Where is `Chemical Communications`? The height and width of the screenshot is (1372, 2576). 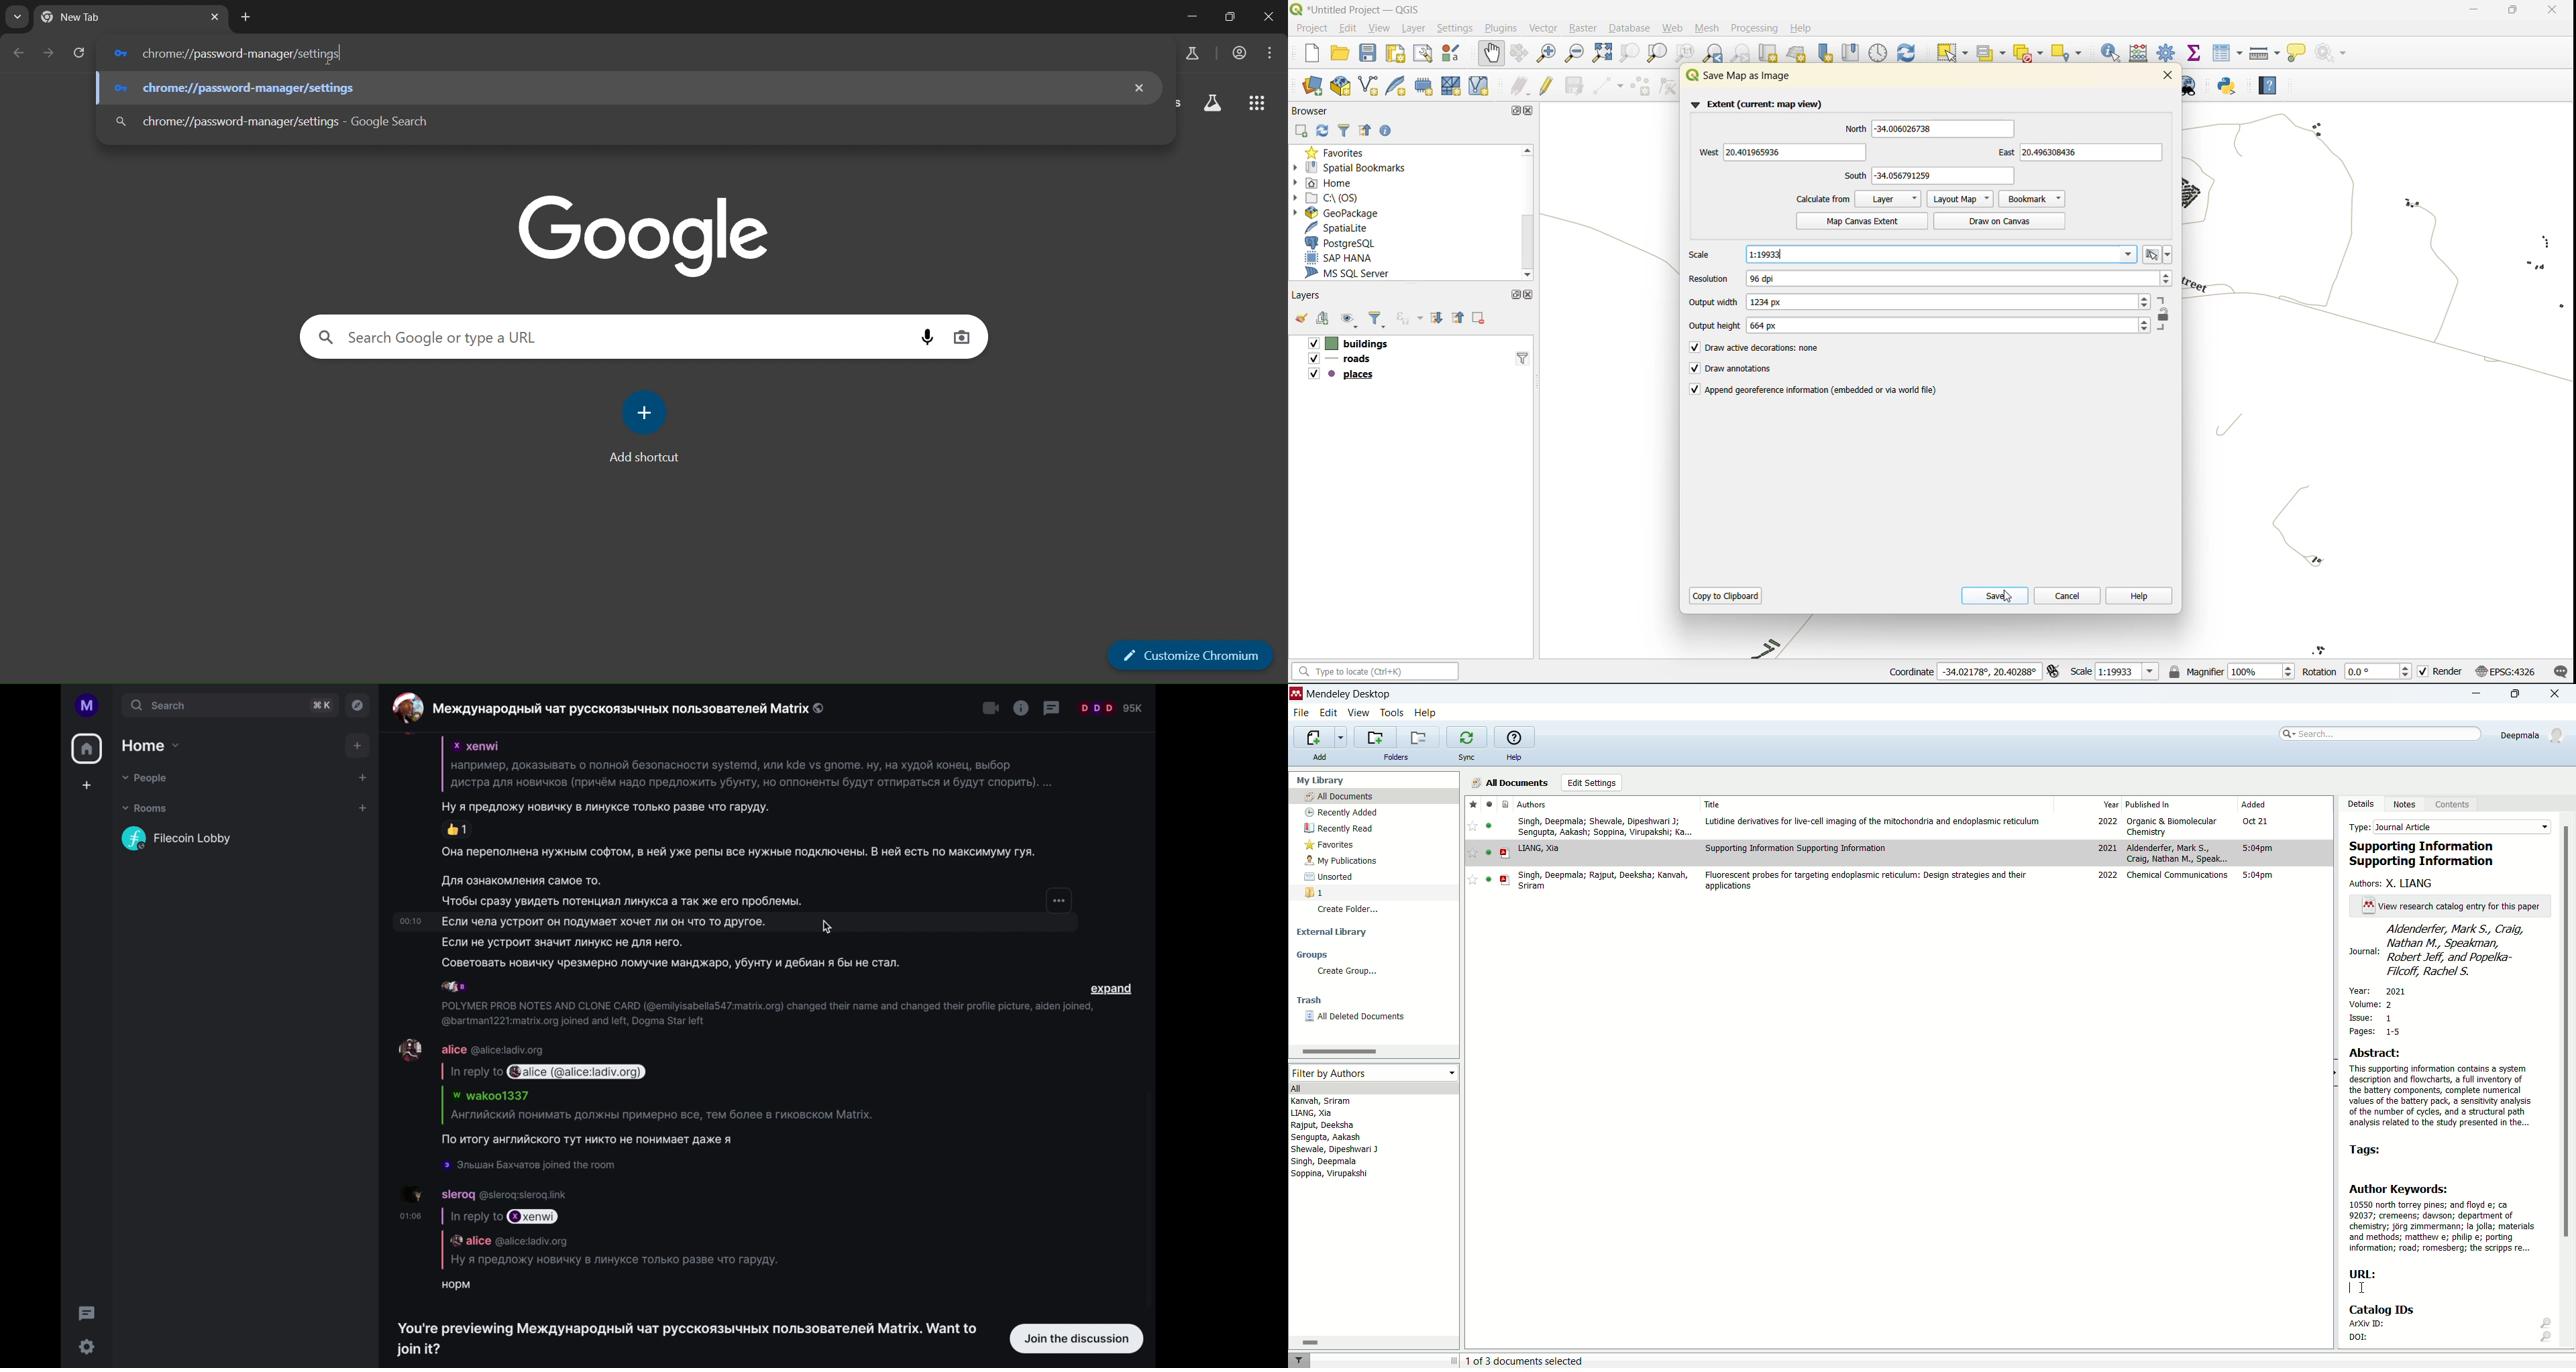
Chemical Communications is located at coordinates (2178, 875).